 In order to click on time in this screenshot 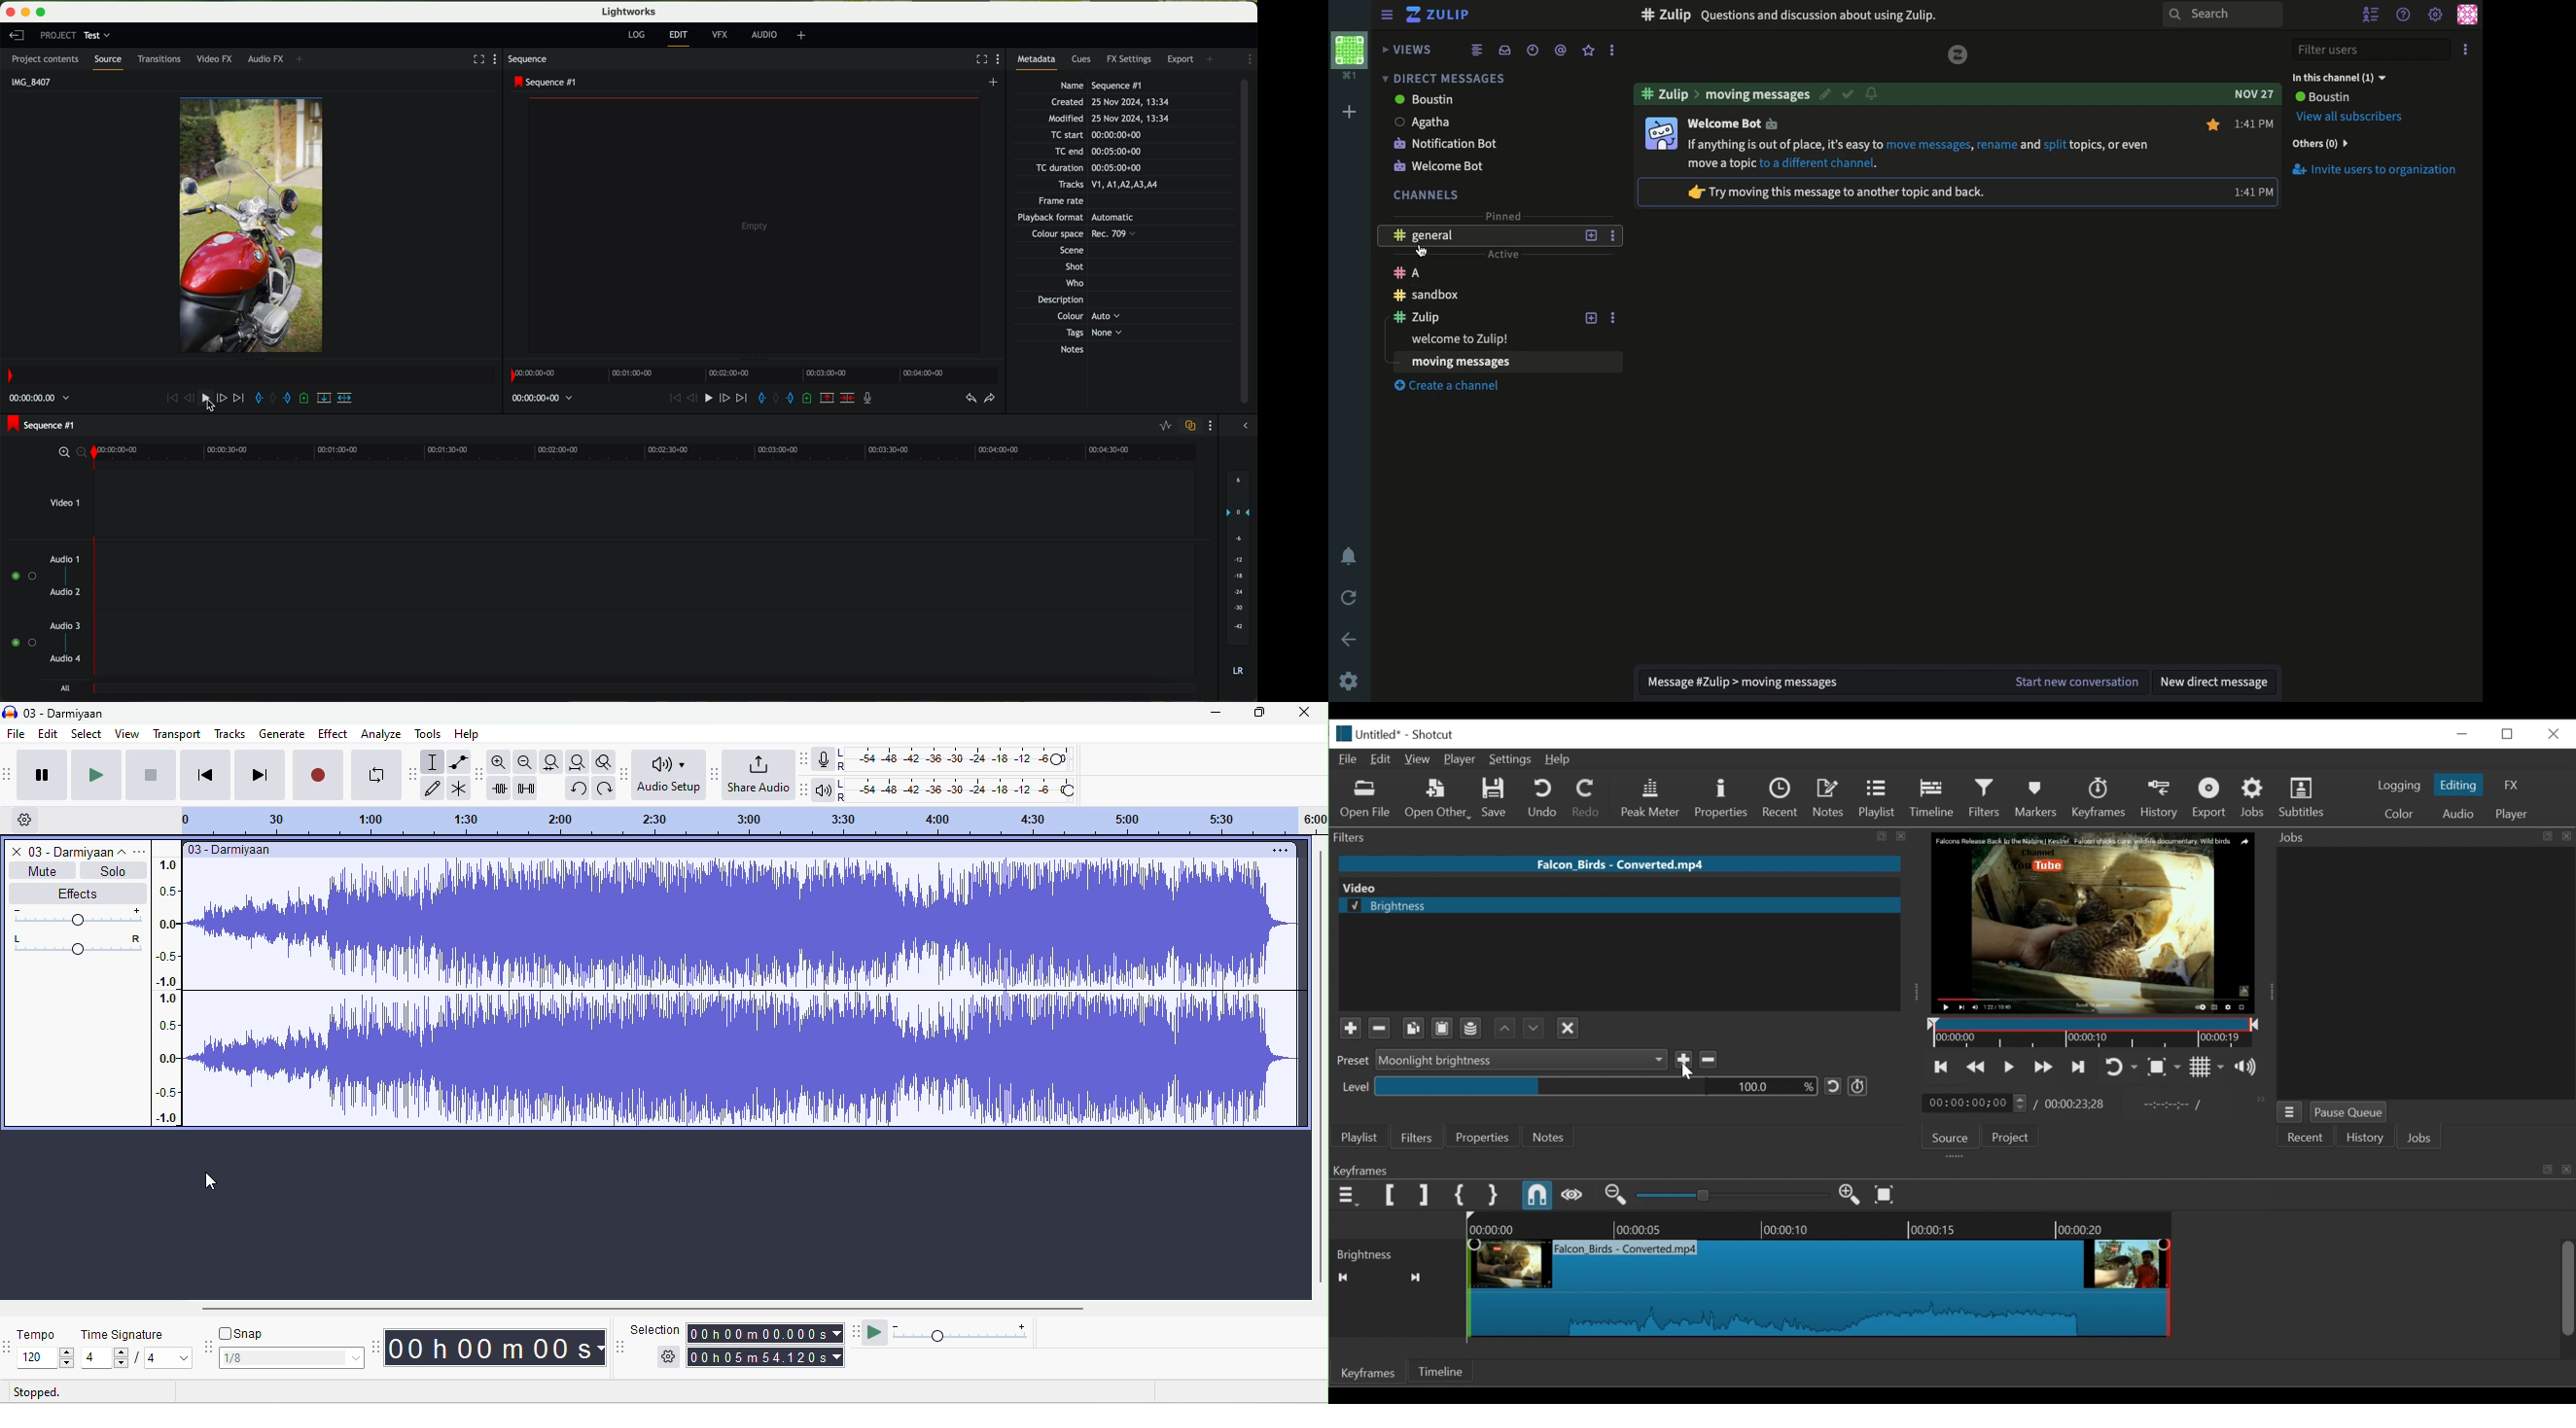, I will do `click(497, 1349)`.